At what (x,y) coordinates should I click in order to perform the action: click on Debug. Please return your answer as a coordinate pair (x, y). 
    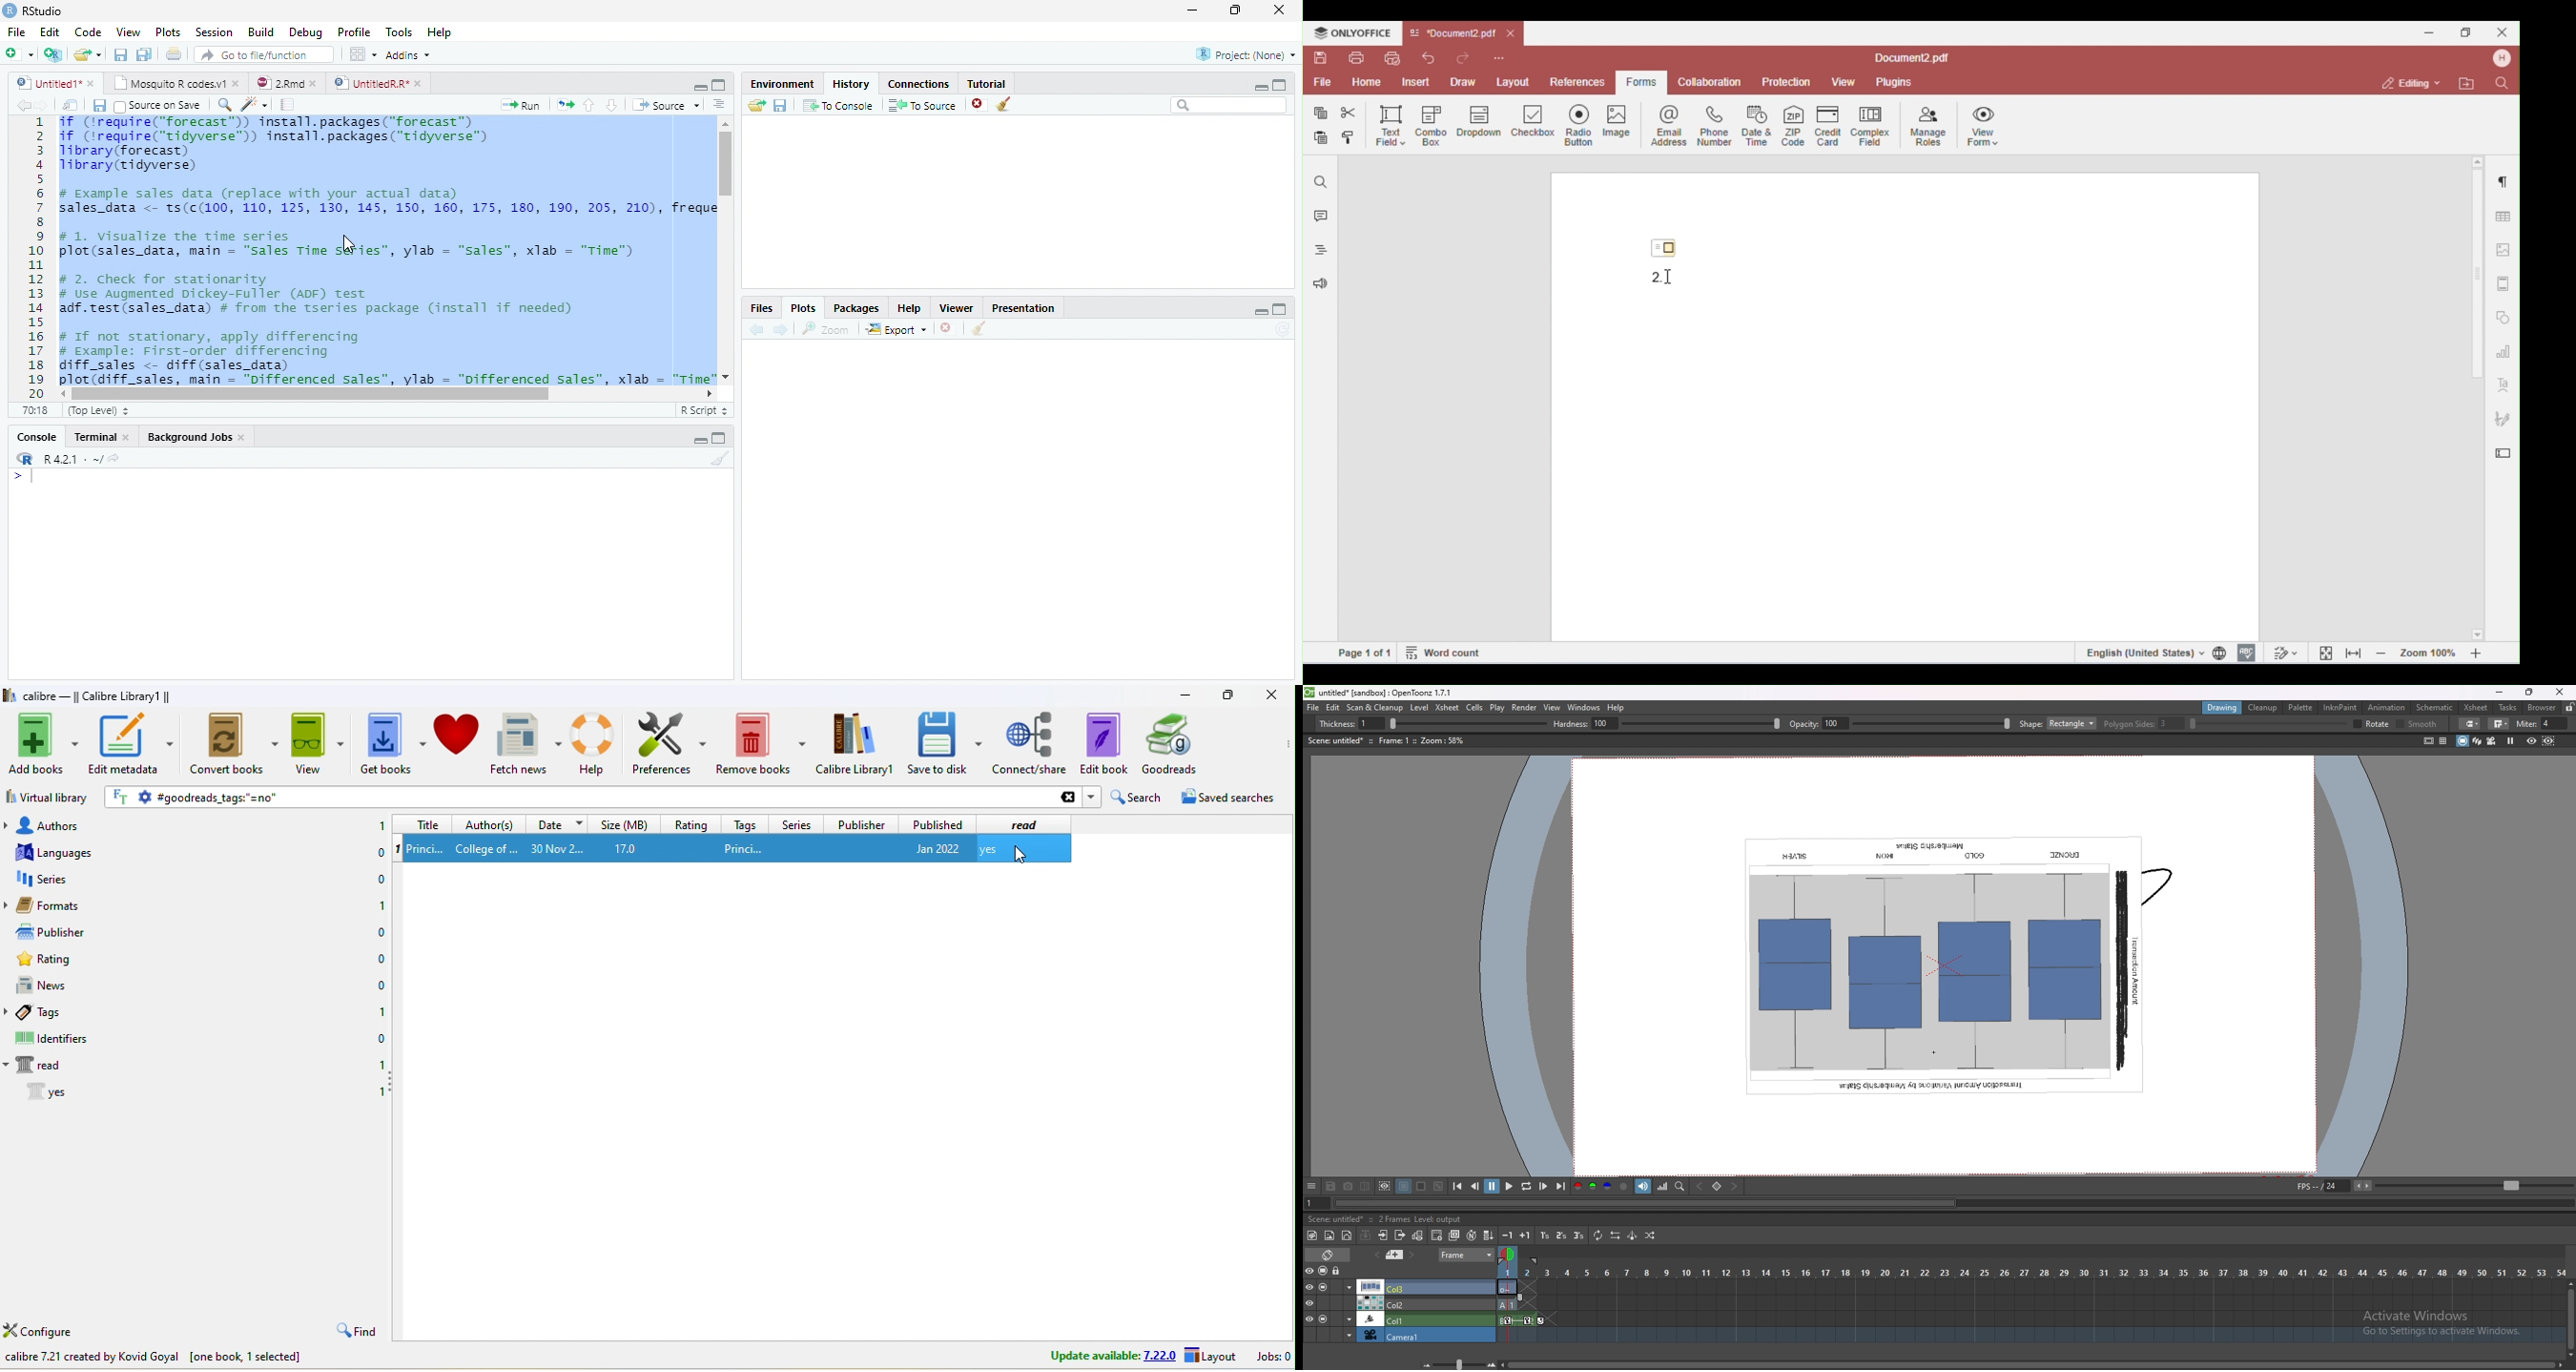
    Looking at the image, I should click on (306, 31).